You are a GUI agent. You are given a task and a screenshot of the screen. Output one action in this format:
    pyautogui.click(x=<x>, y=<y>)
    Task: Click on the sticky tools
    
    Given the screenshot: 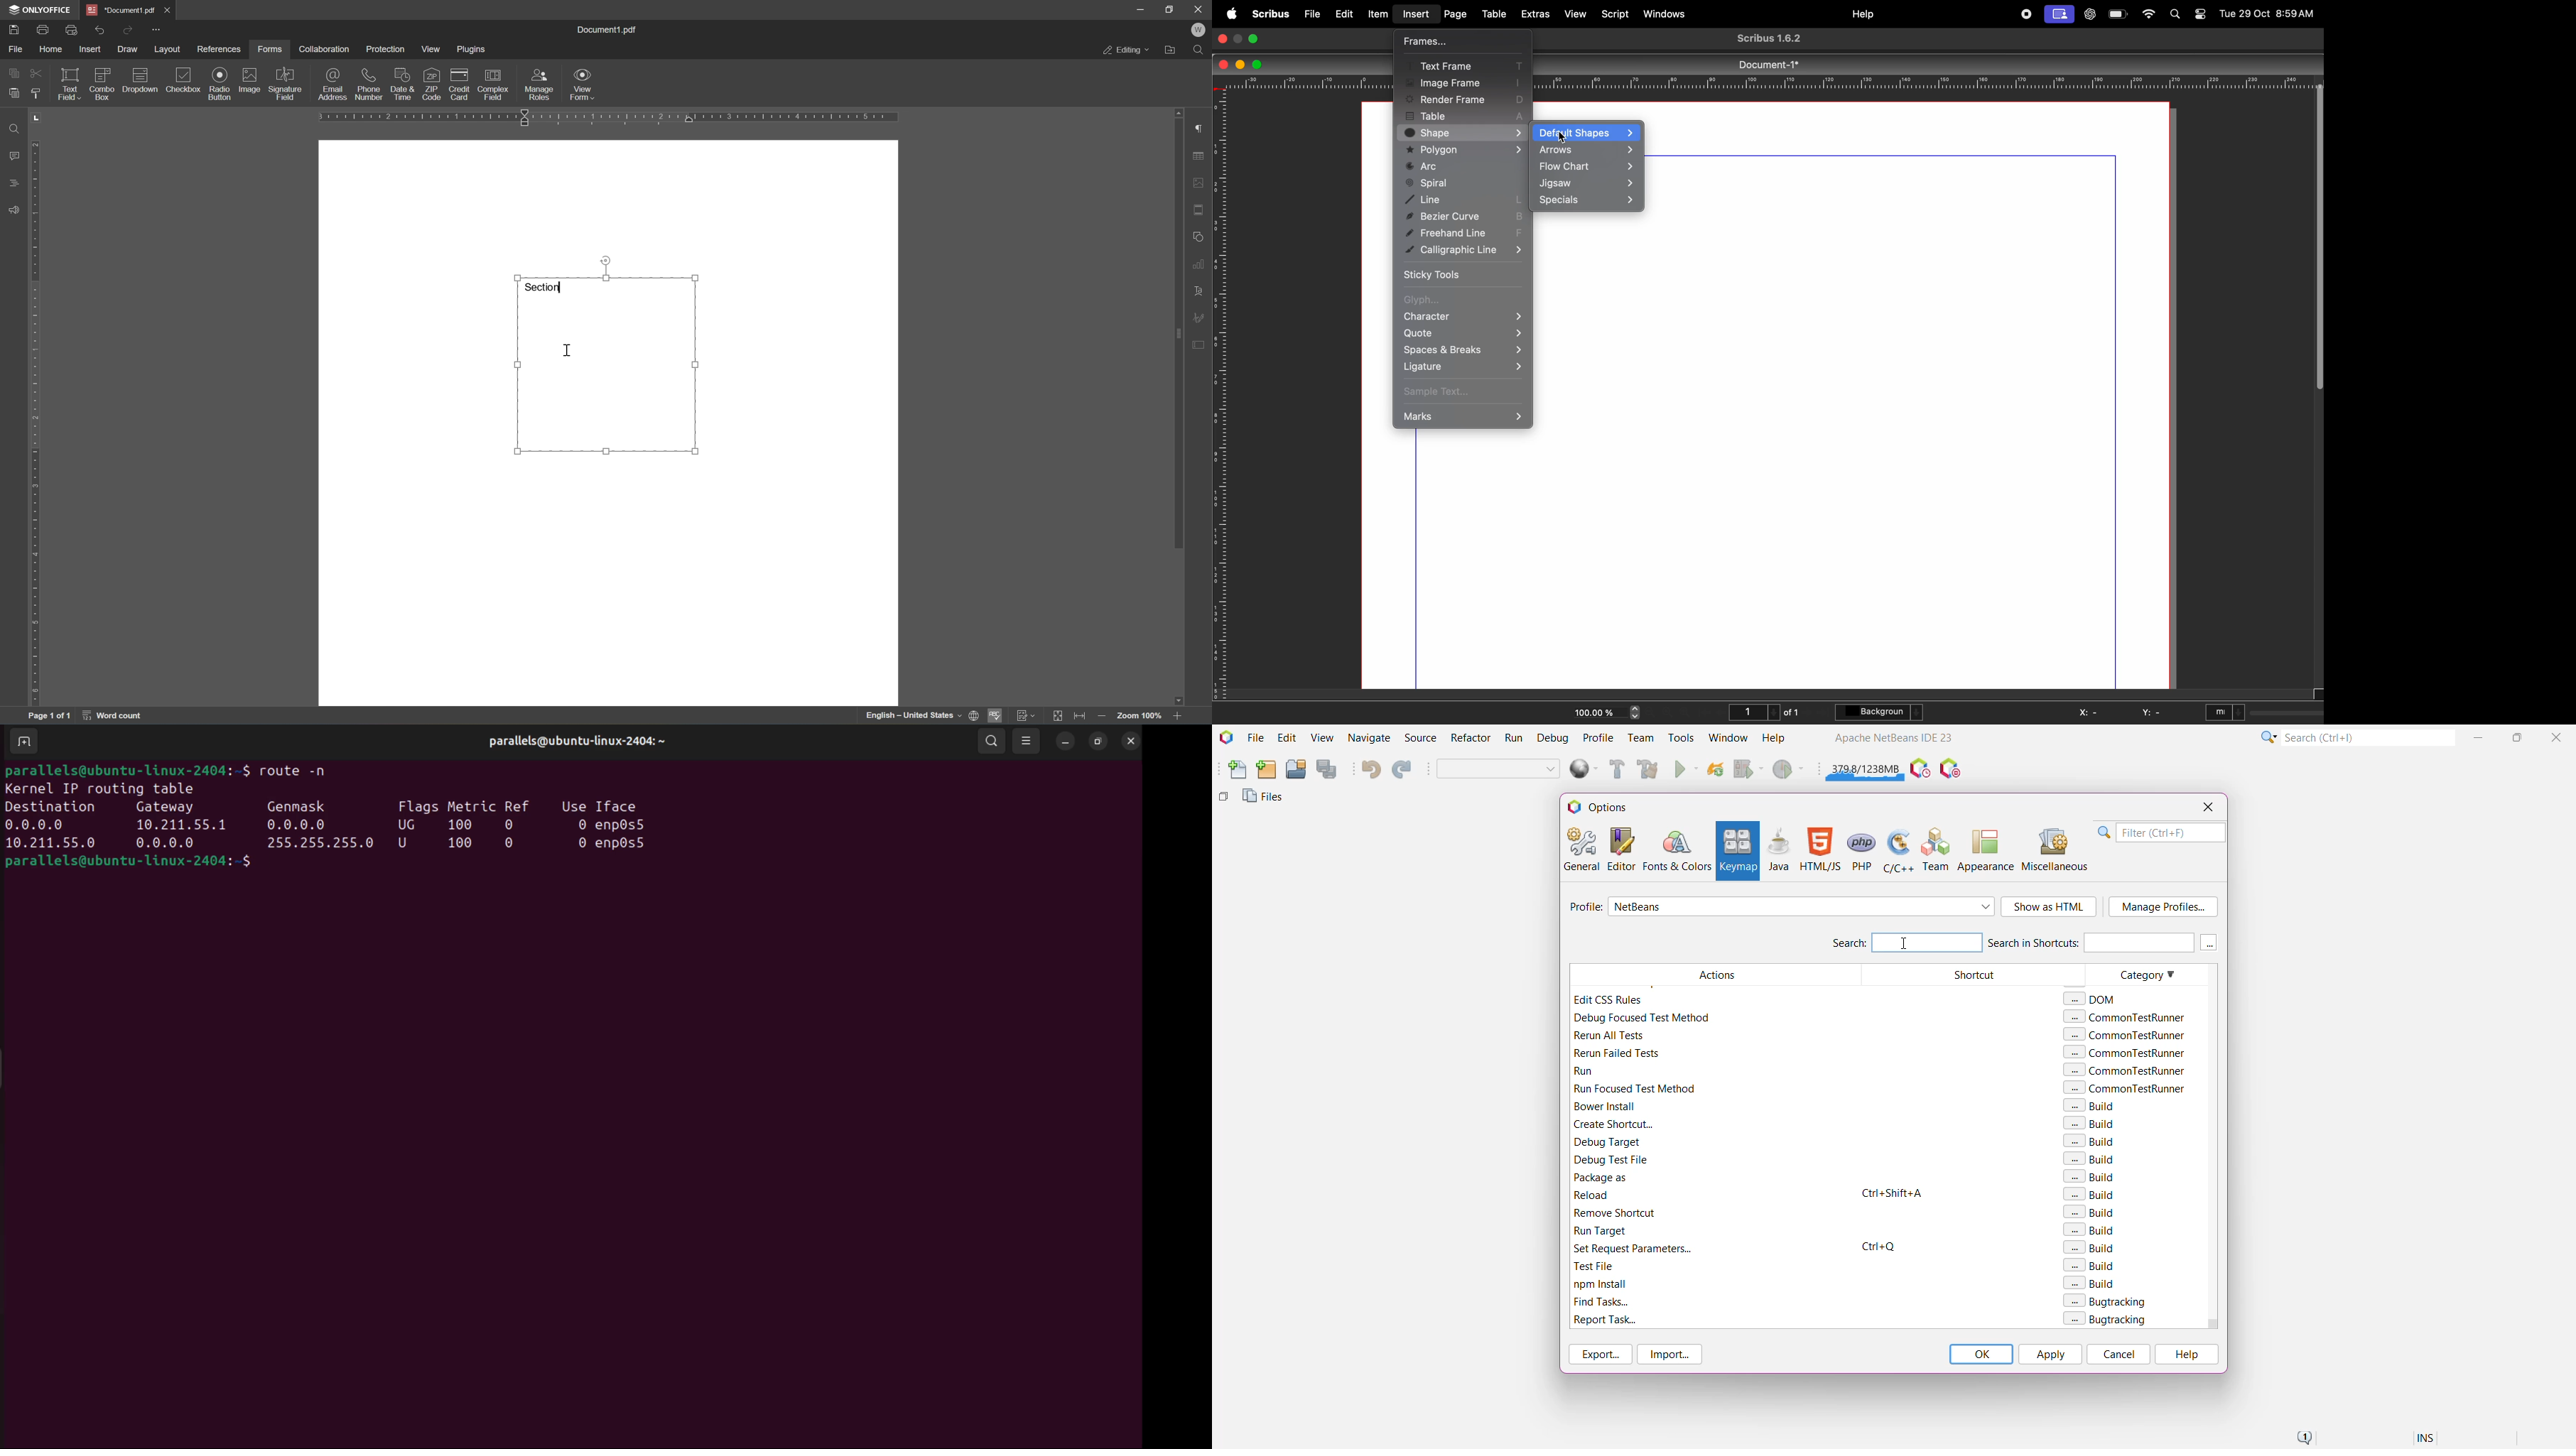 What is the action you would take?
    pyautogui.click(x=1457, y=274)
    